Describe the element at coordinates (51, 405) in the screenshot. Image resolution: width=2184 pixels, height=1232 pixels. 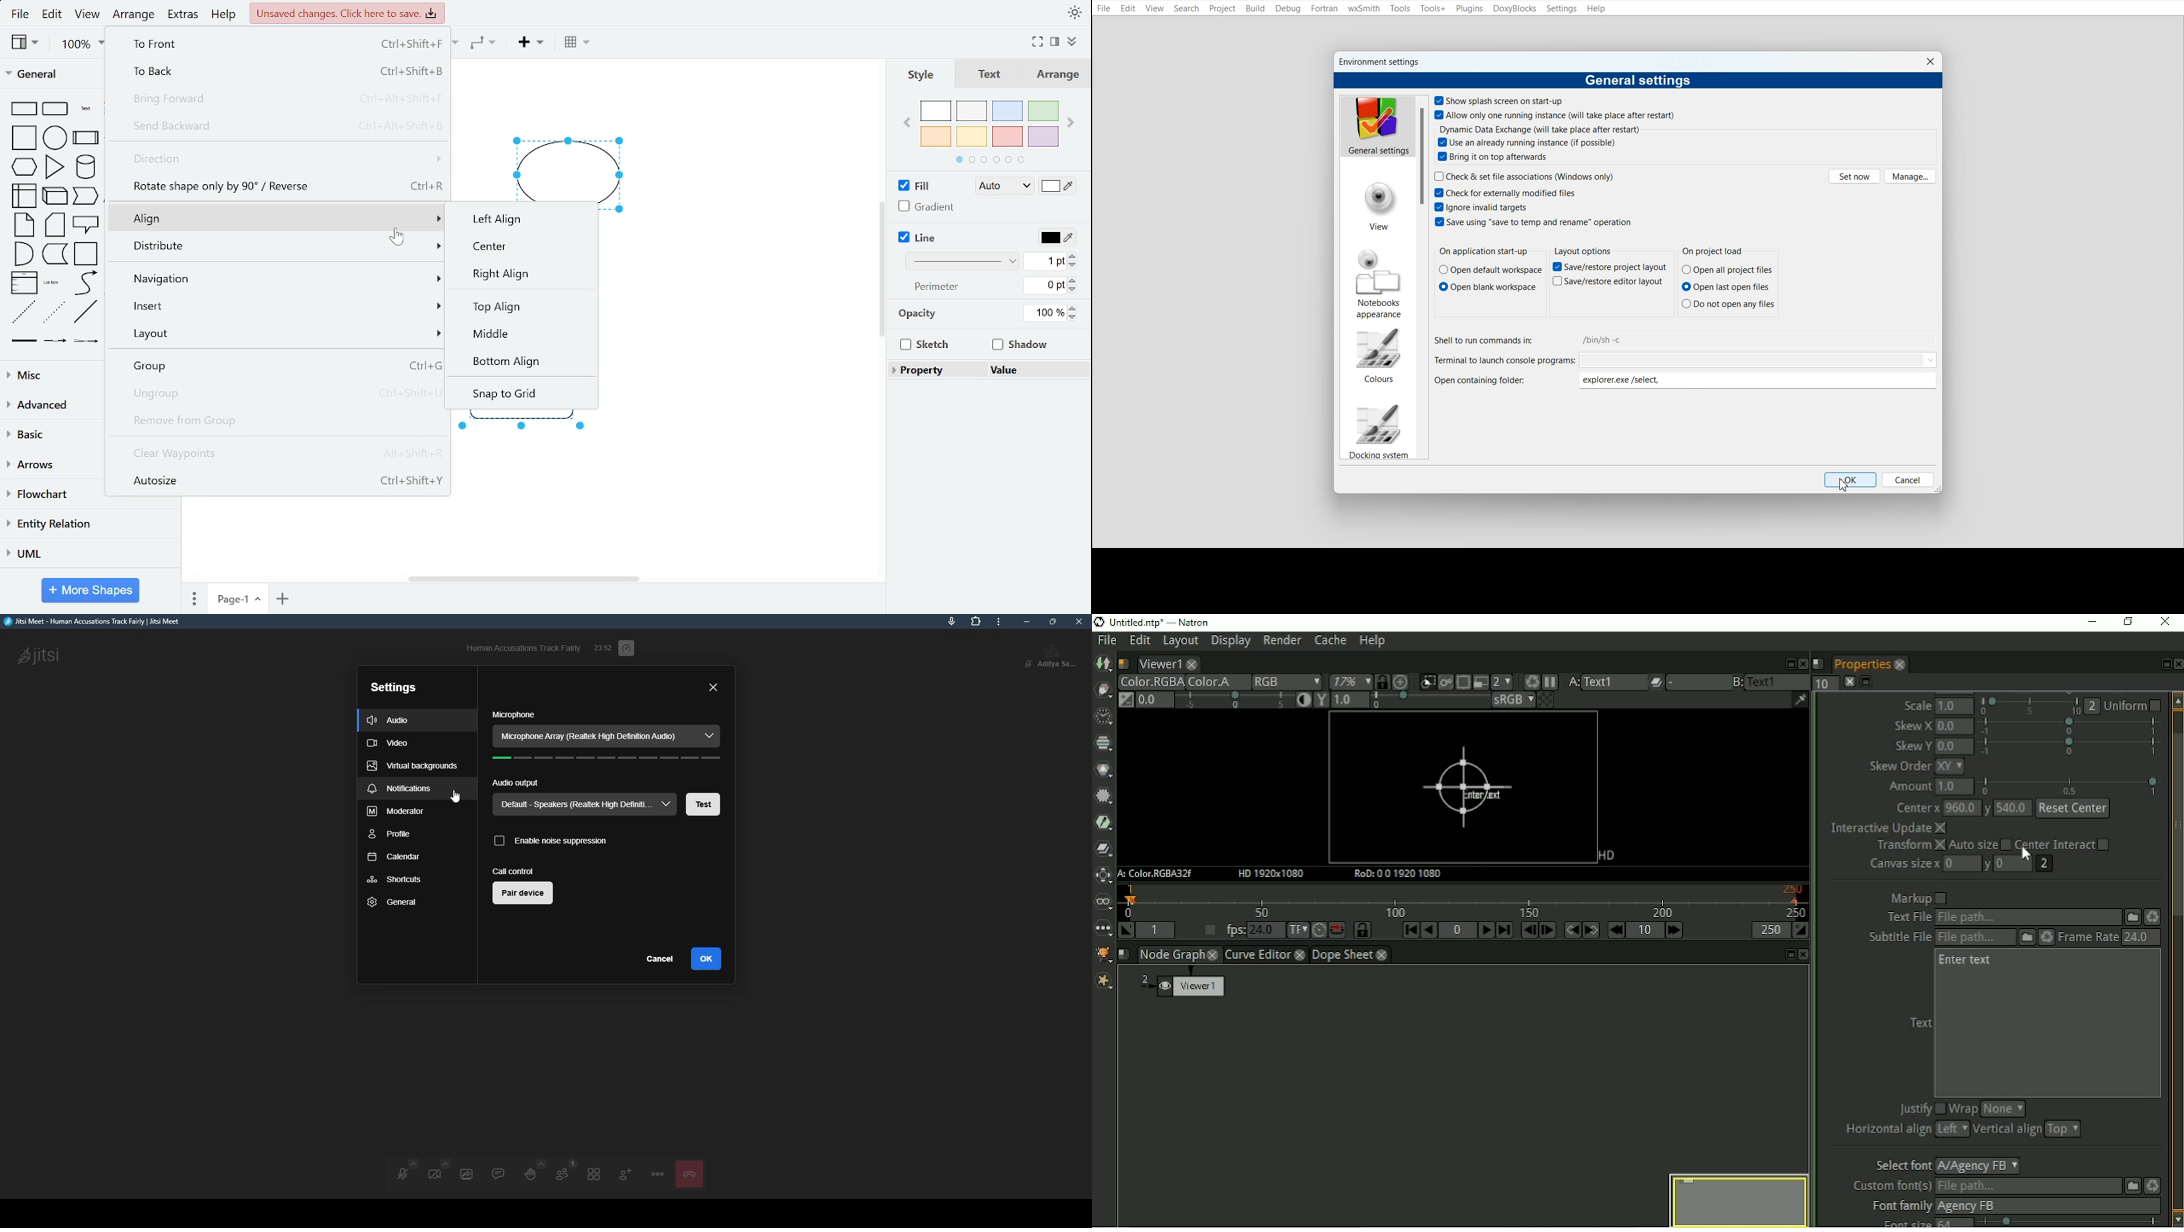
I see `advanced` at that location.